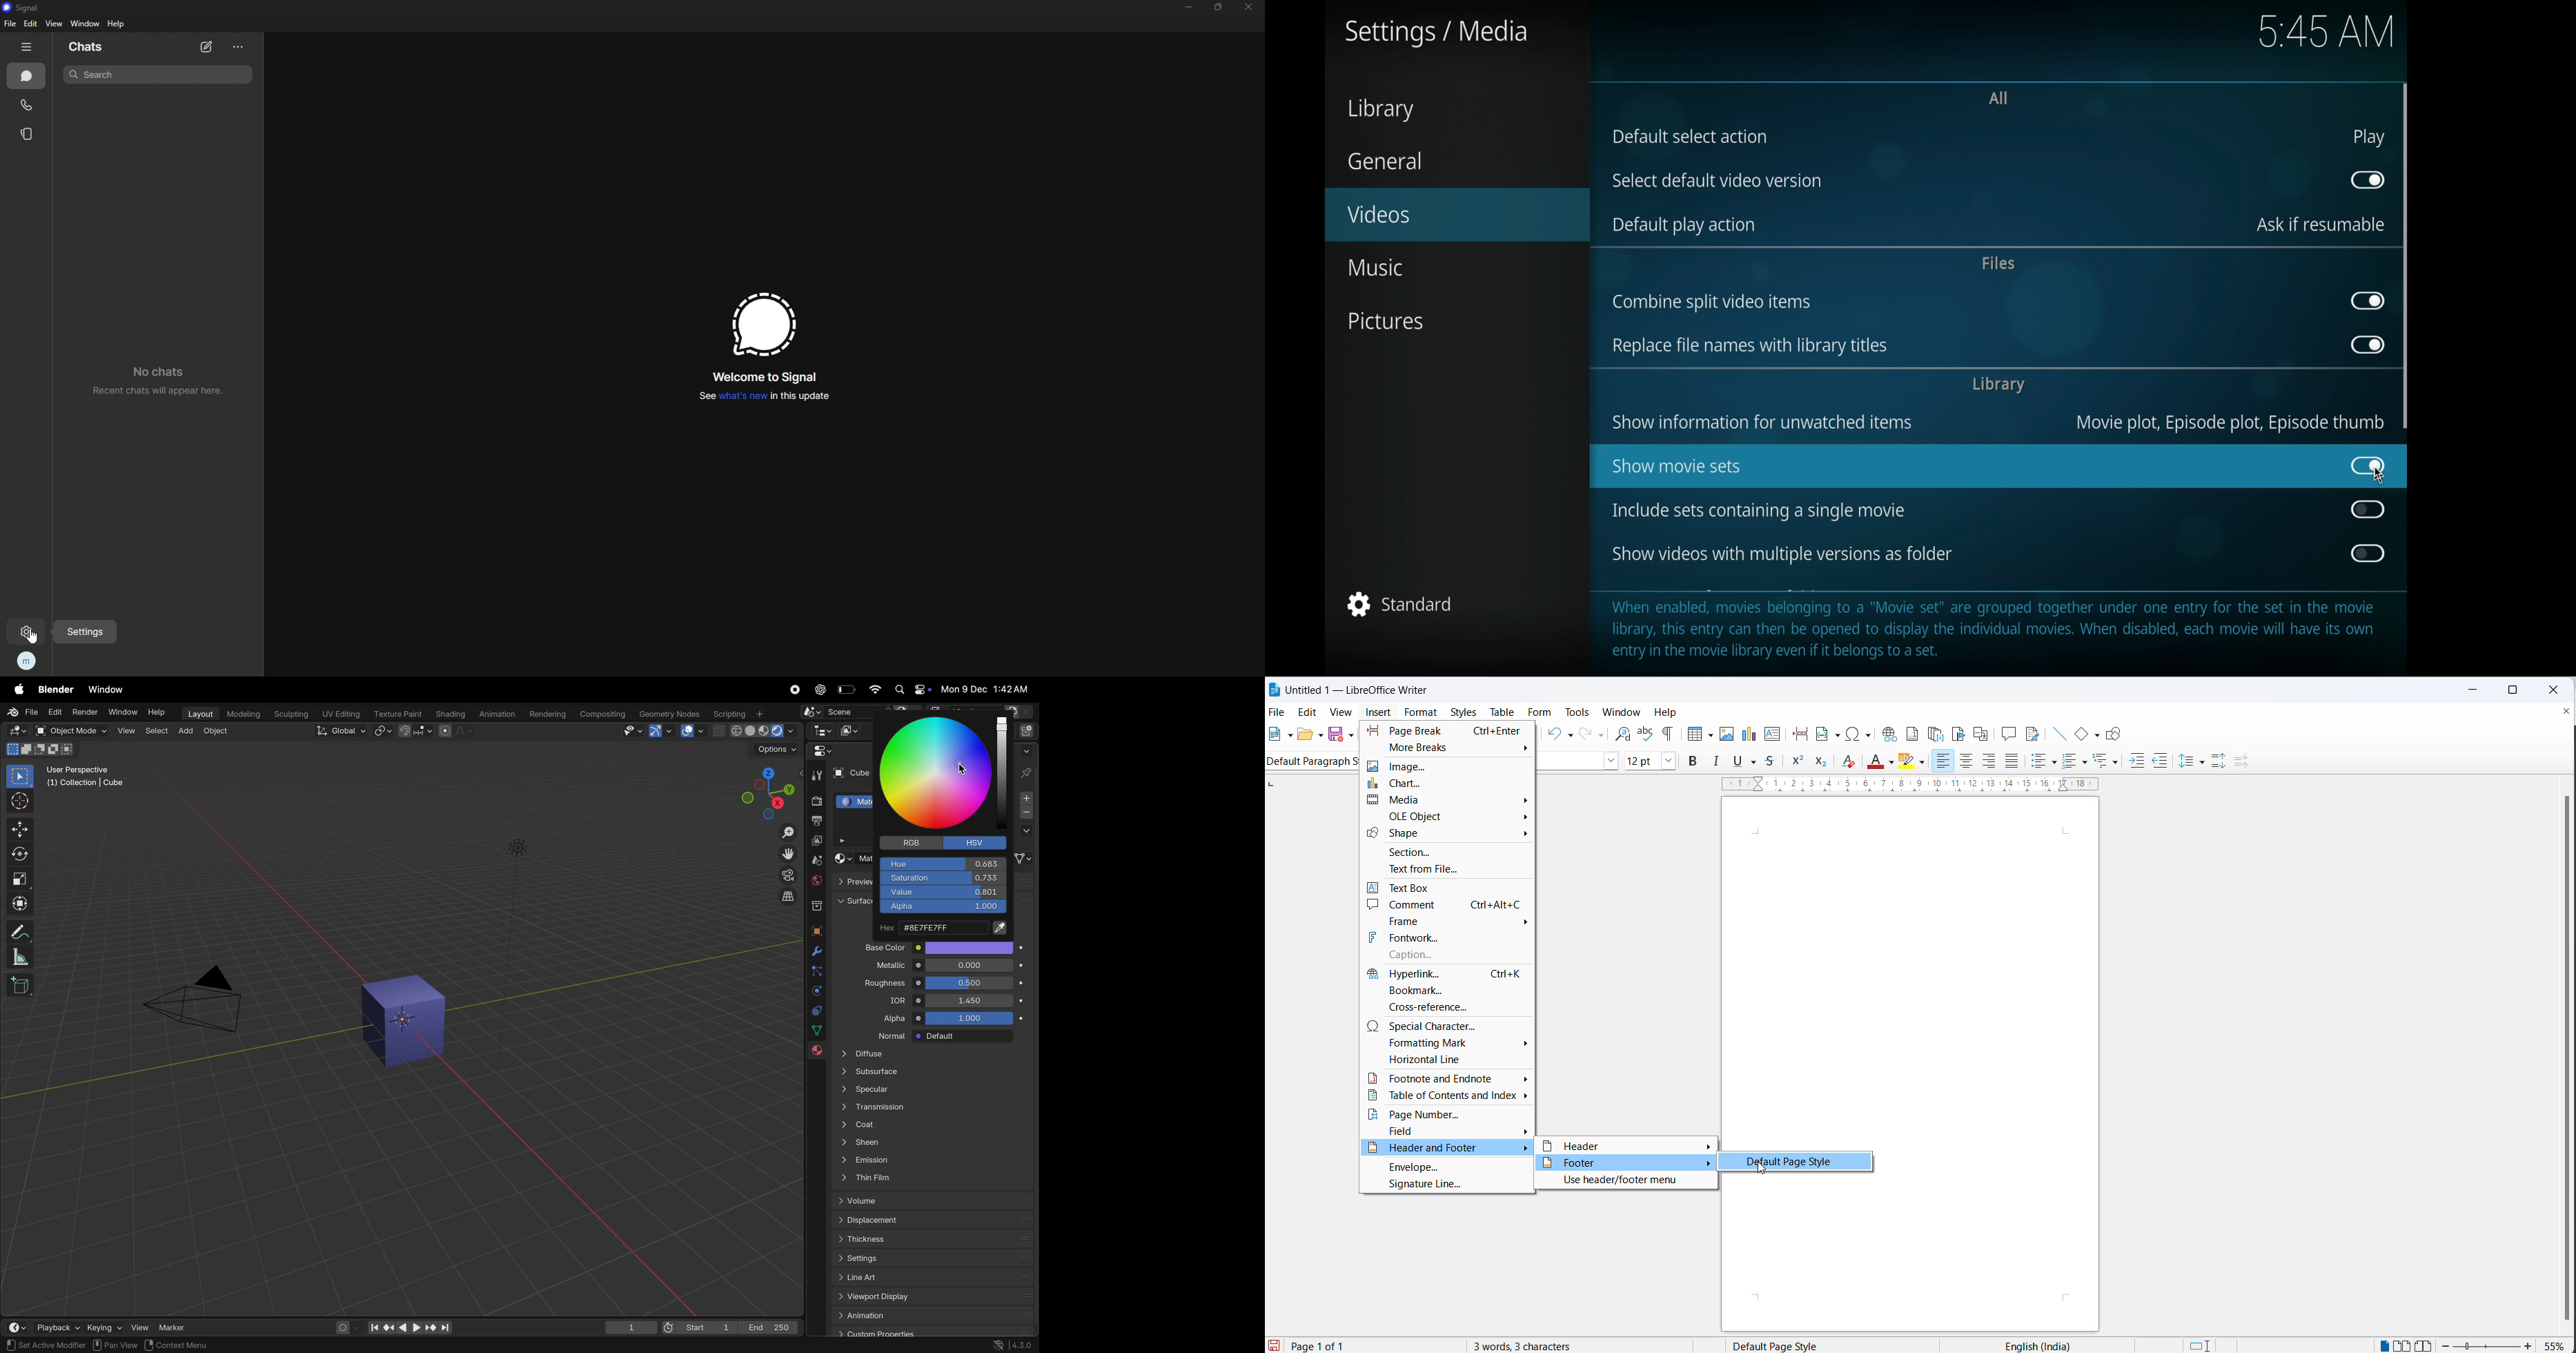  I want to click on page style, so click(1804, 1345).